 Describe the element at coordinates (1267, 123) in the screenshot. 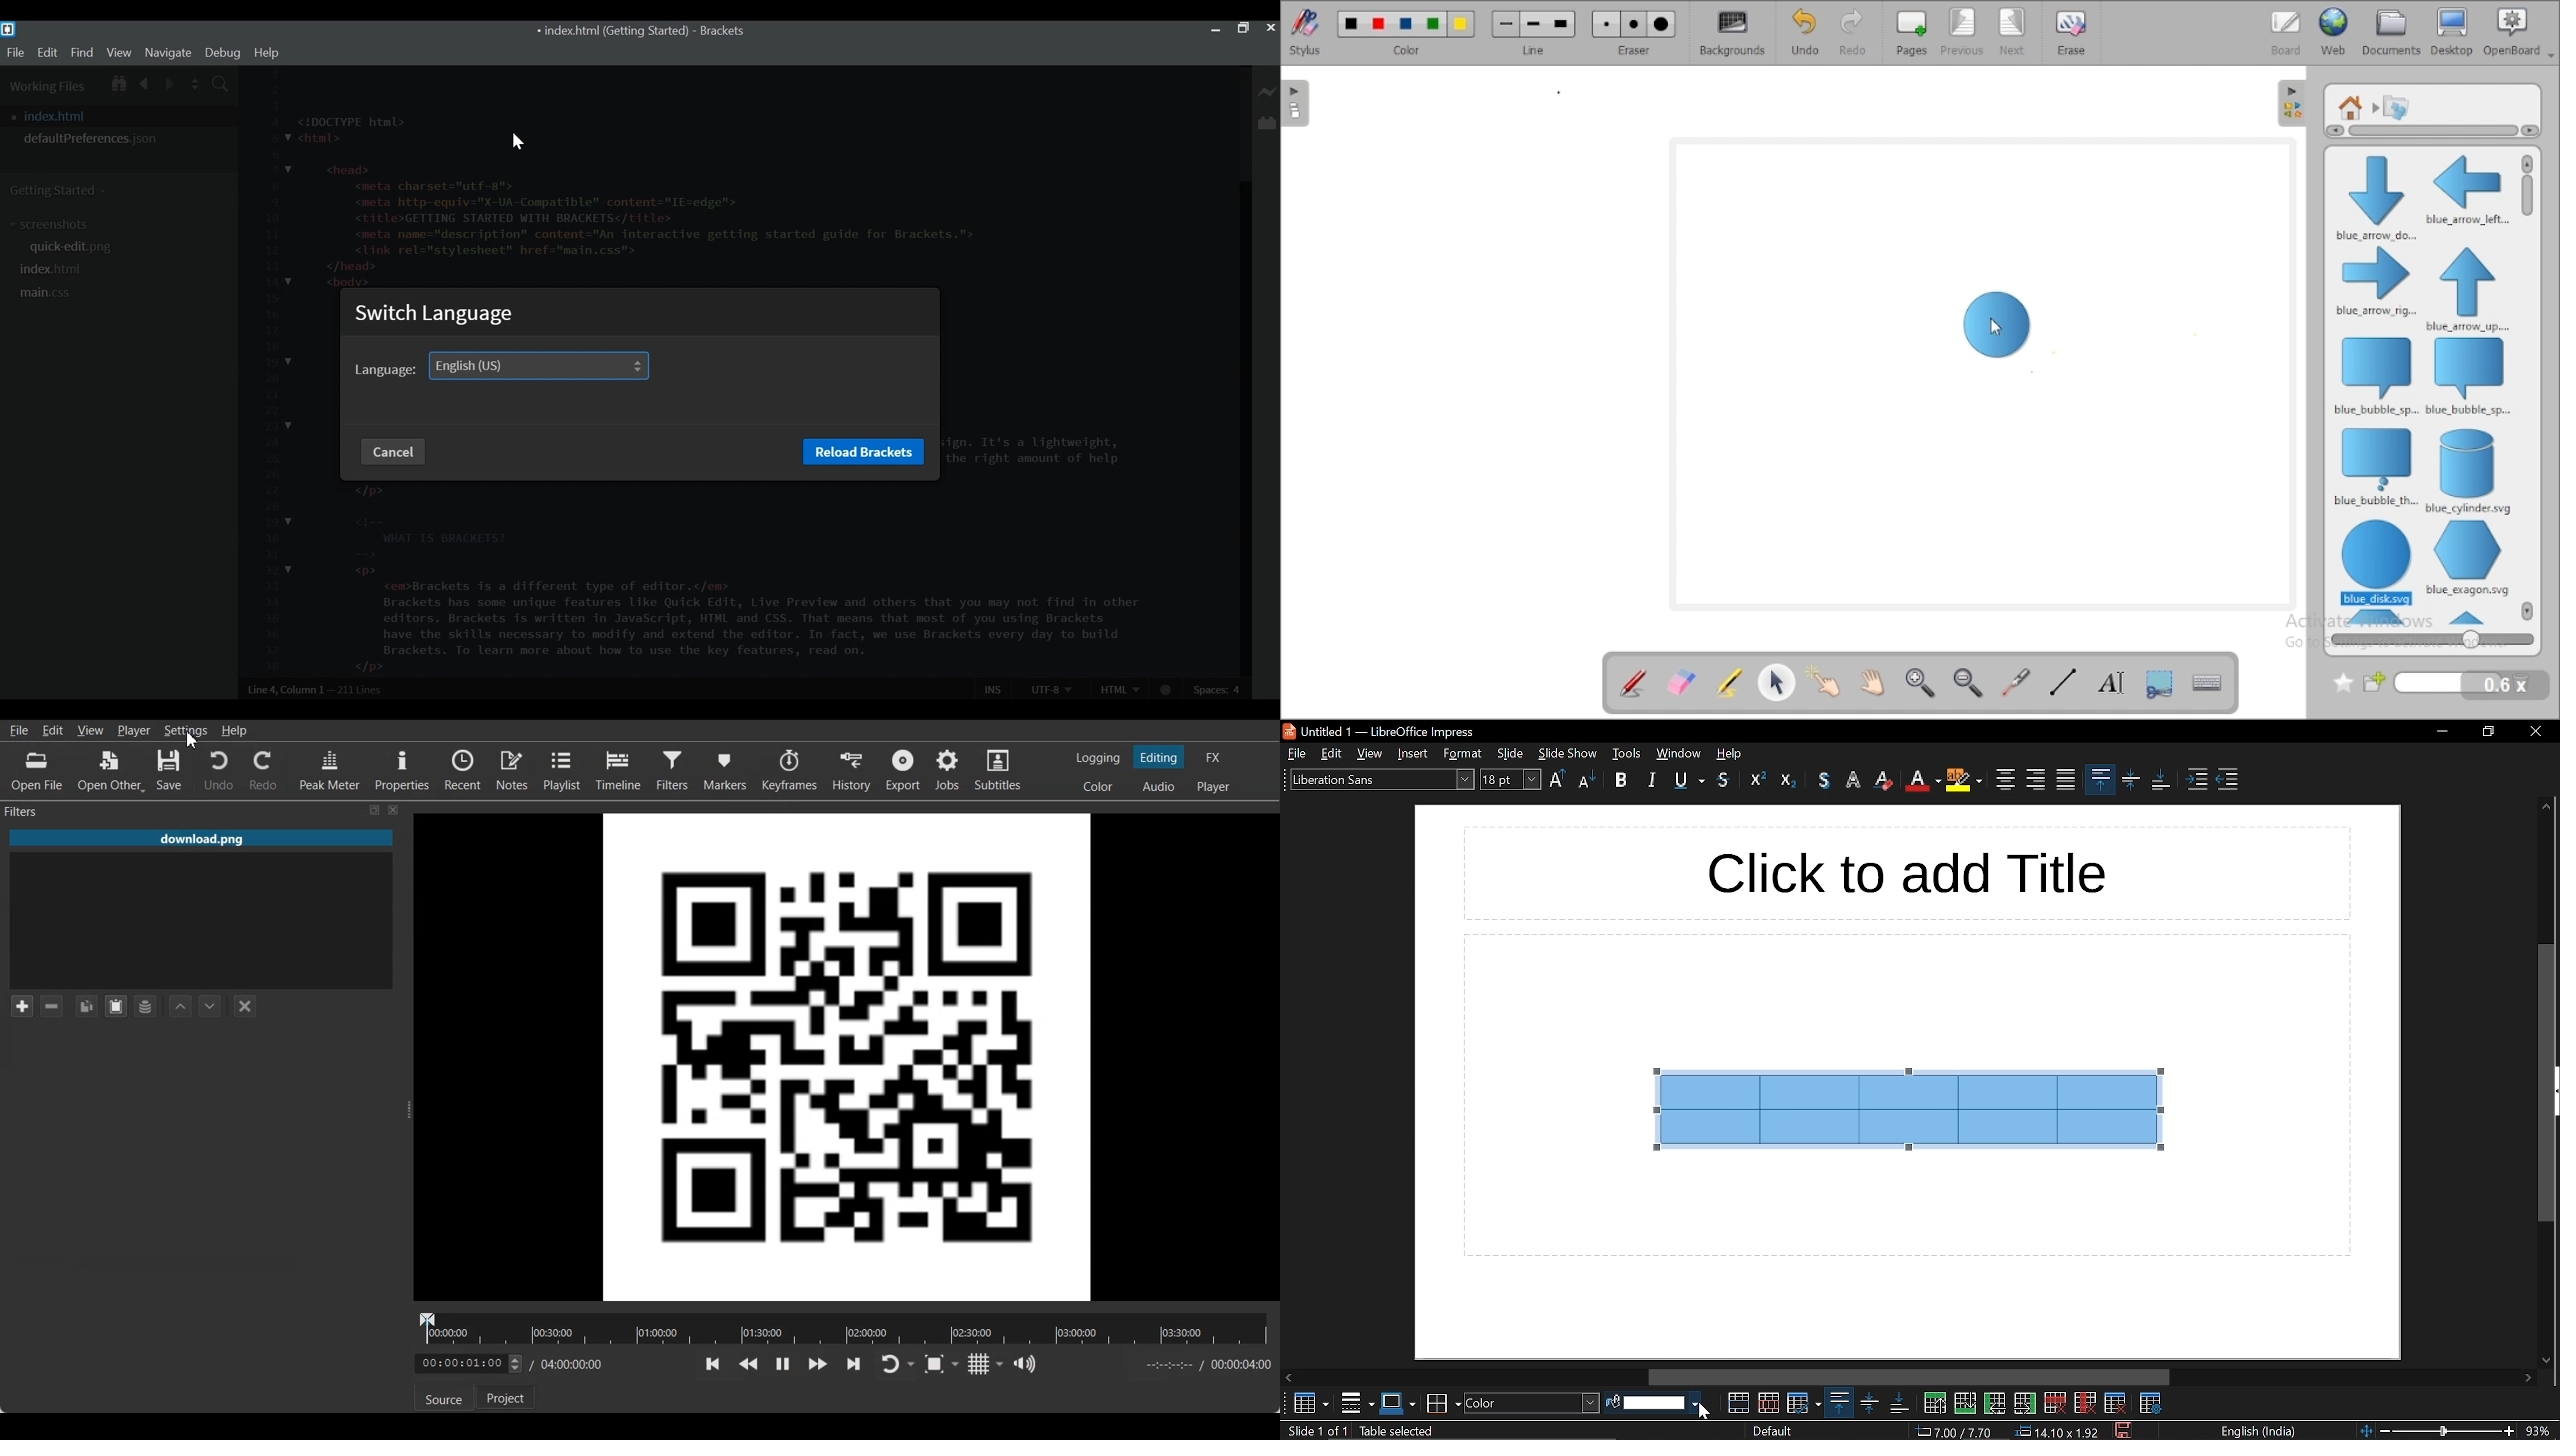

I see `Manage Extensions` at that location.